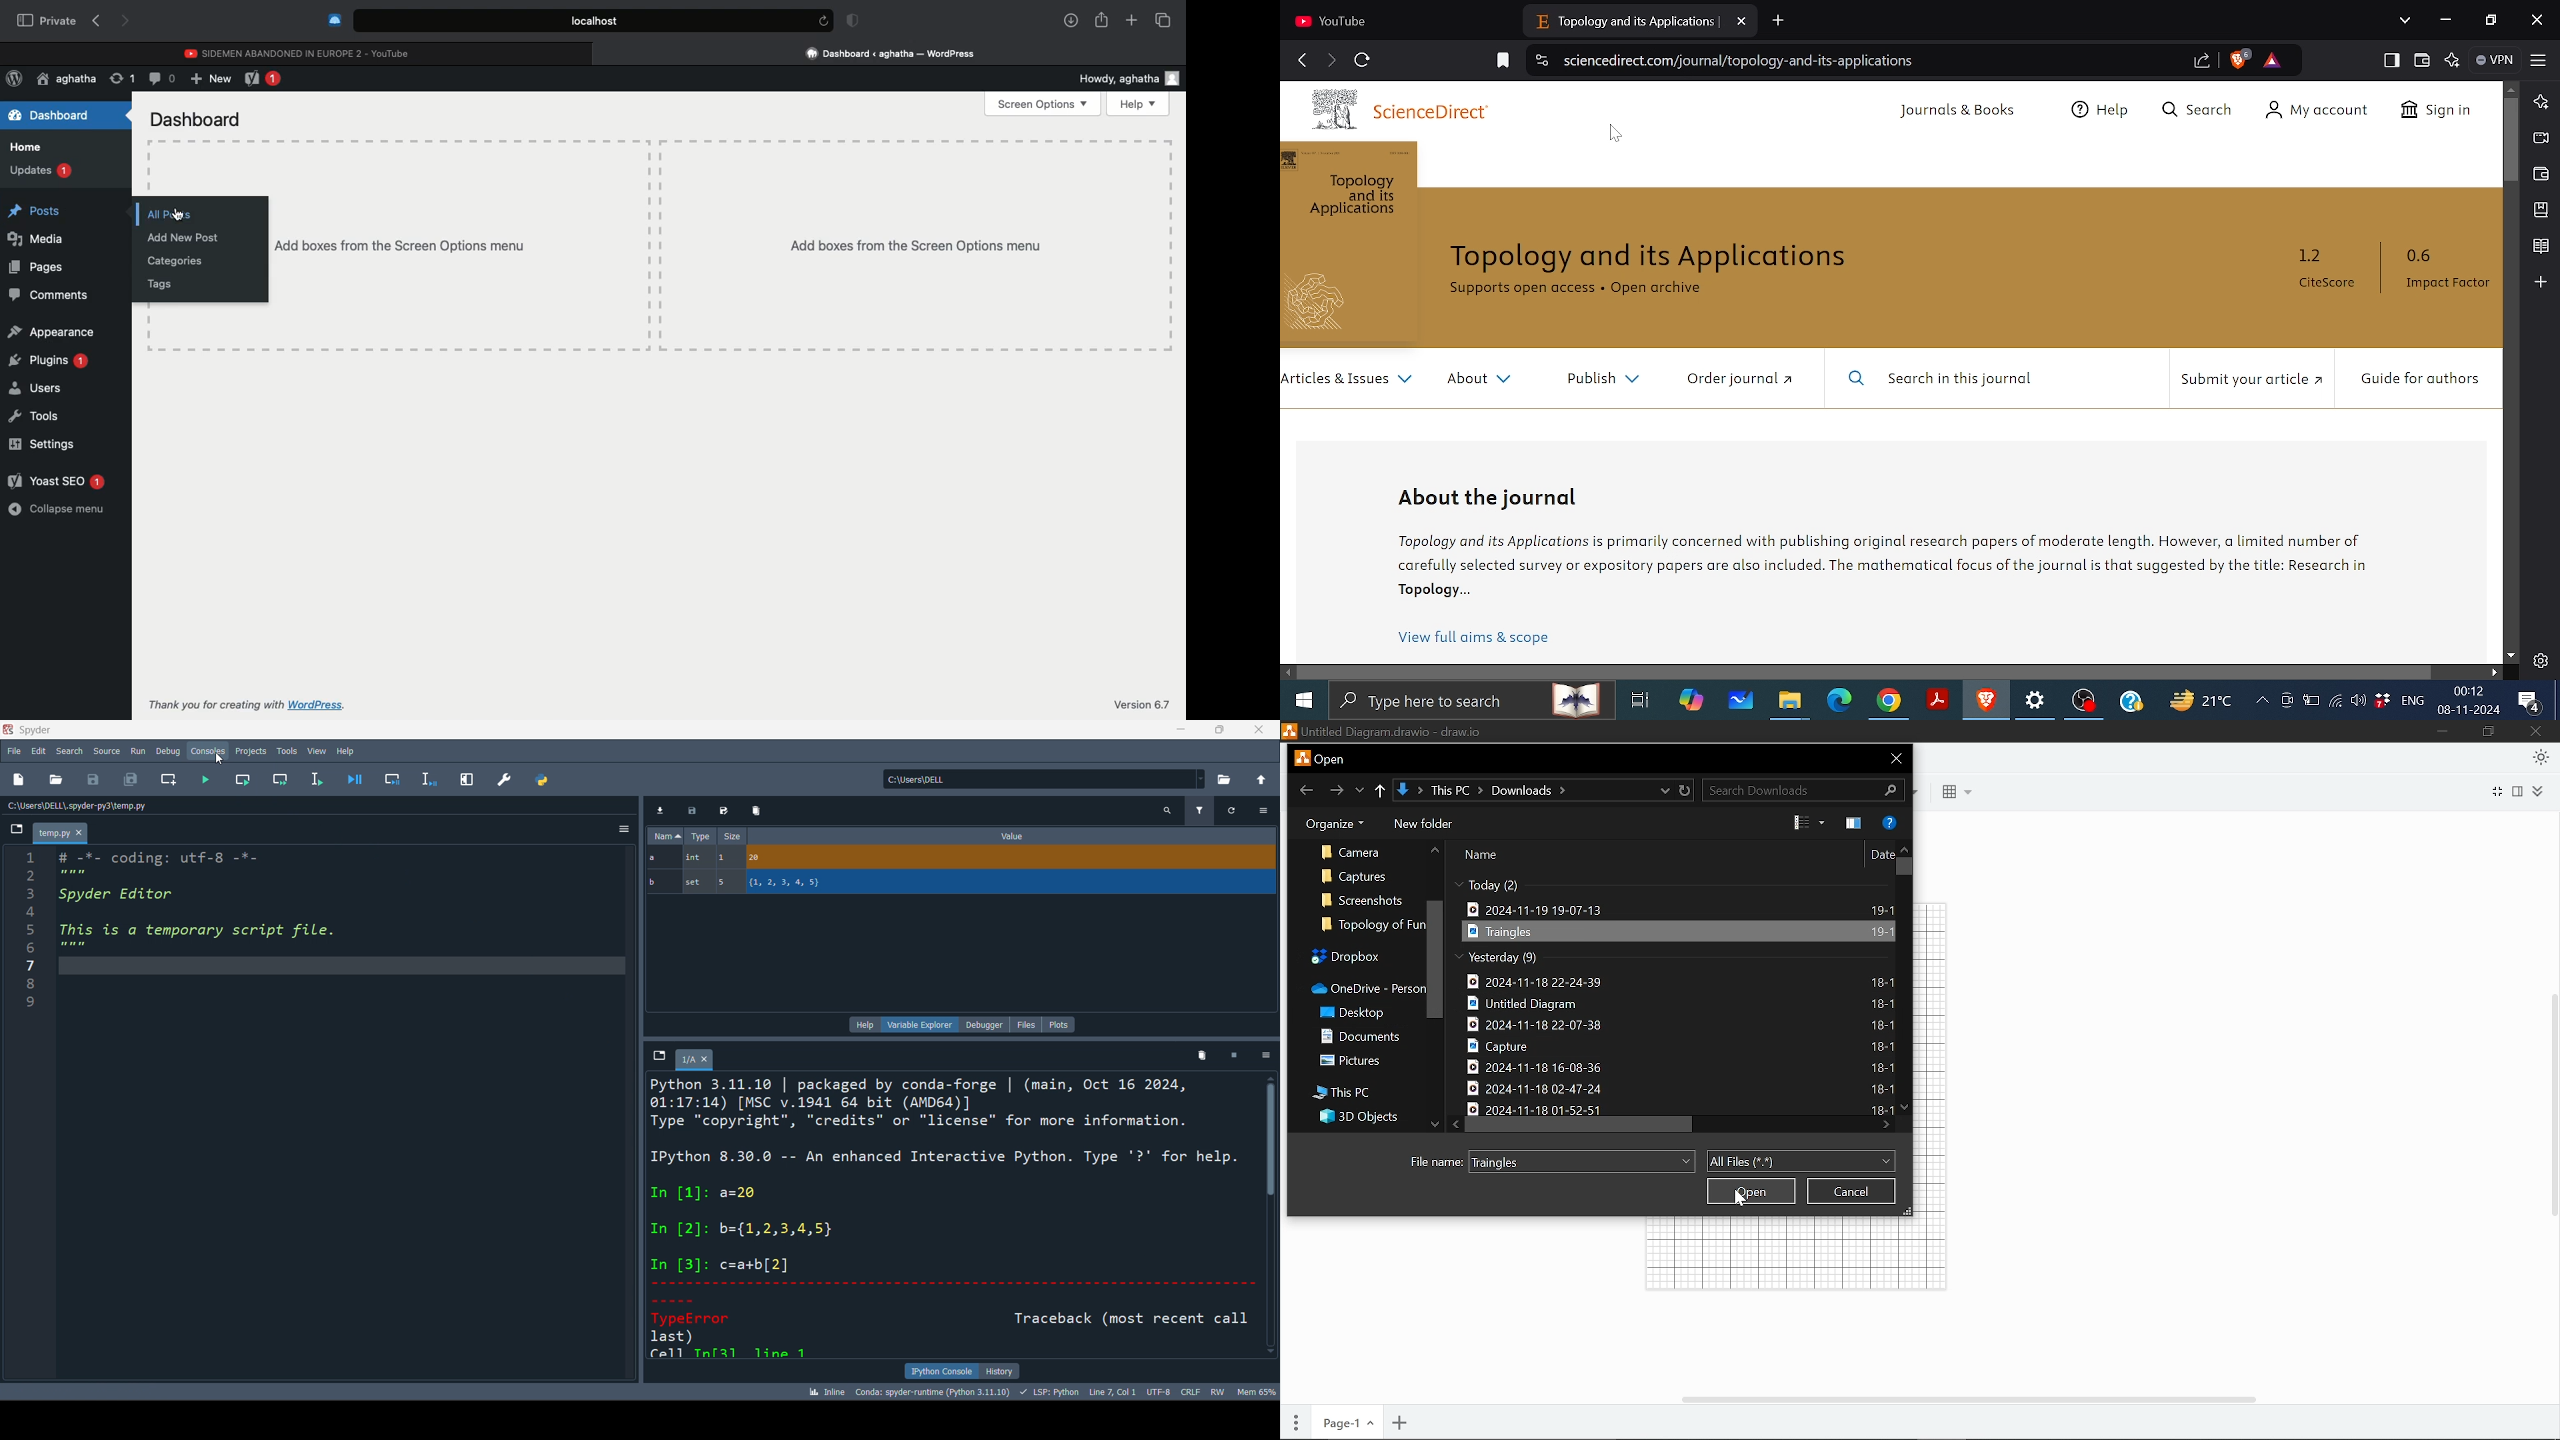  What do you see at coordinates (333, 20) in the screenshot?
I see `Extensions` at bounding box center [333, 20].